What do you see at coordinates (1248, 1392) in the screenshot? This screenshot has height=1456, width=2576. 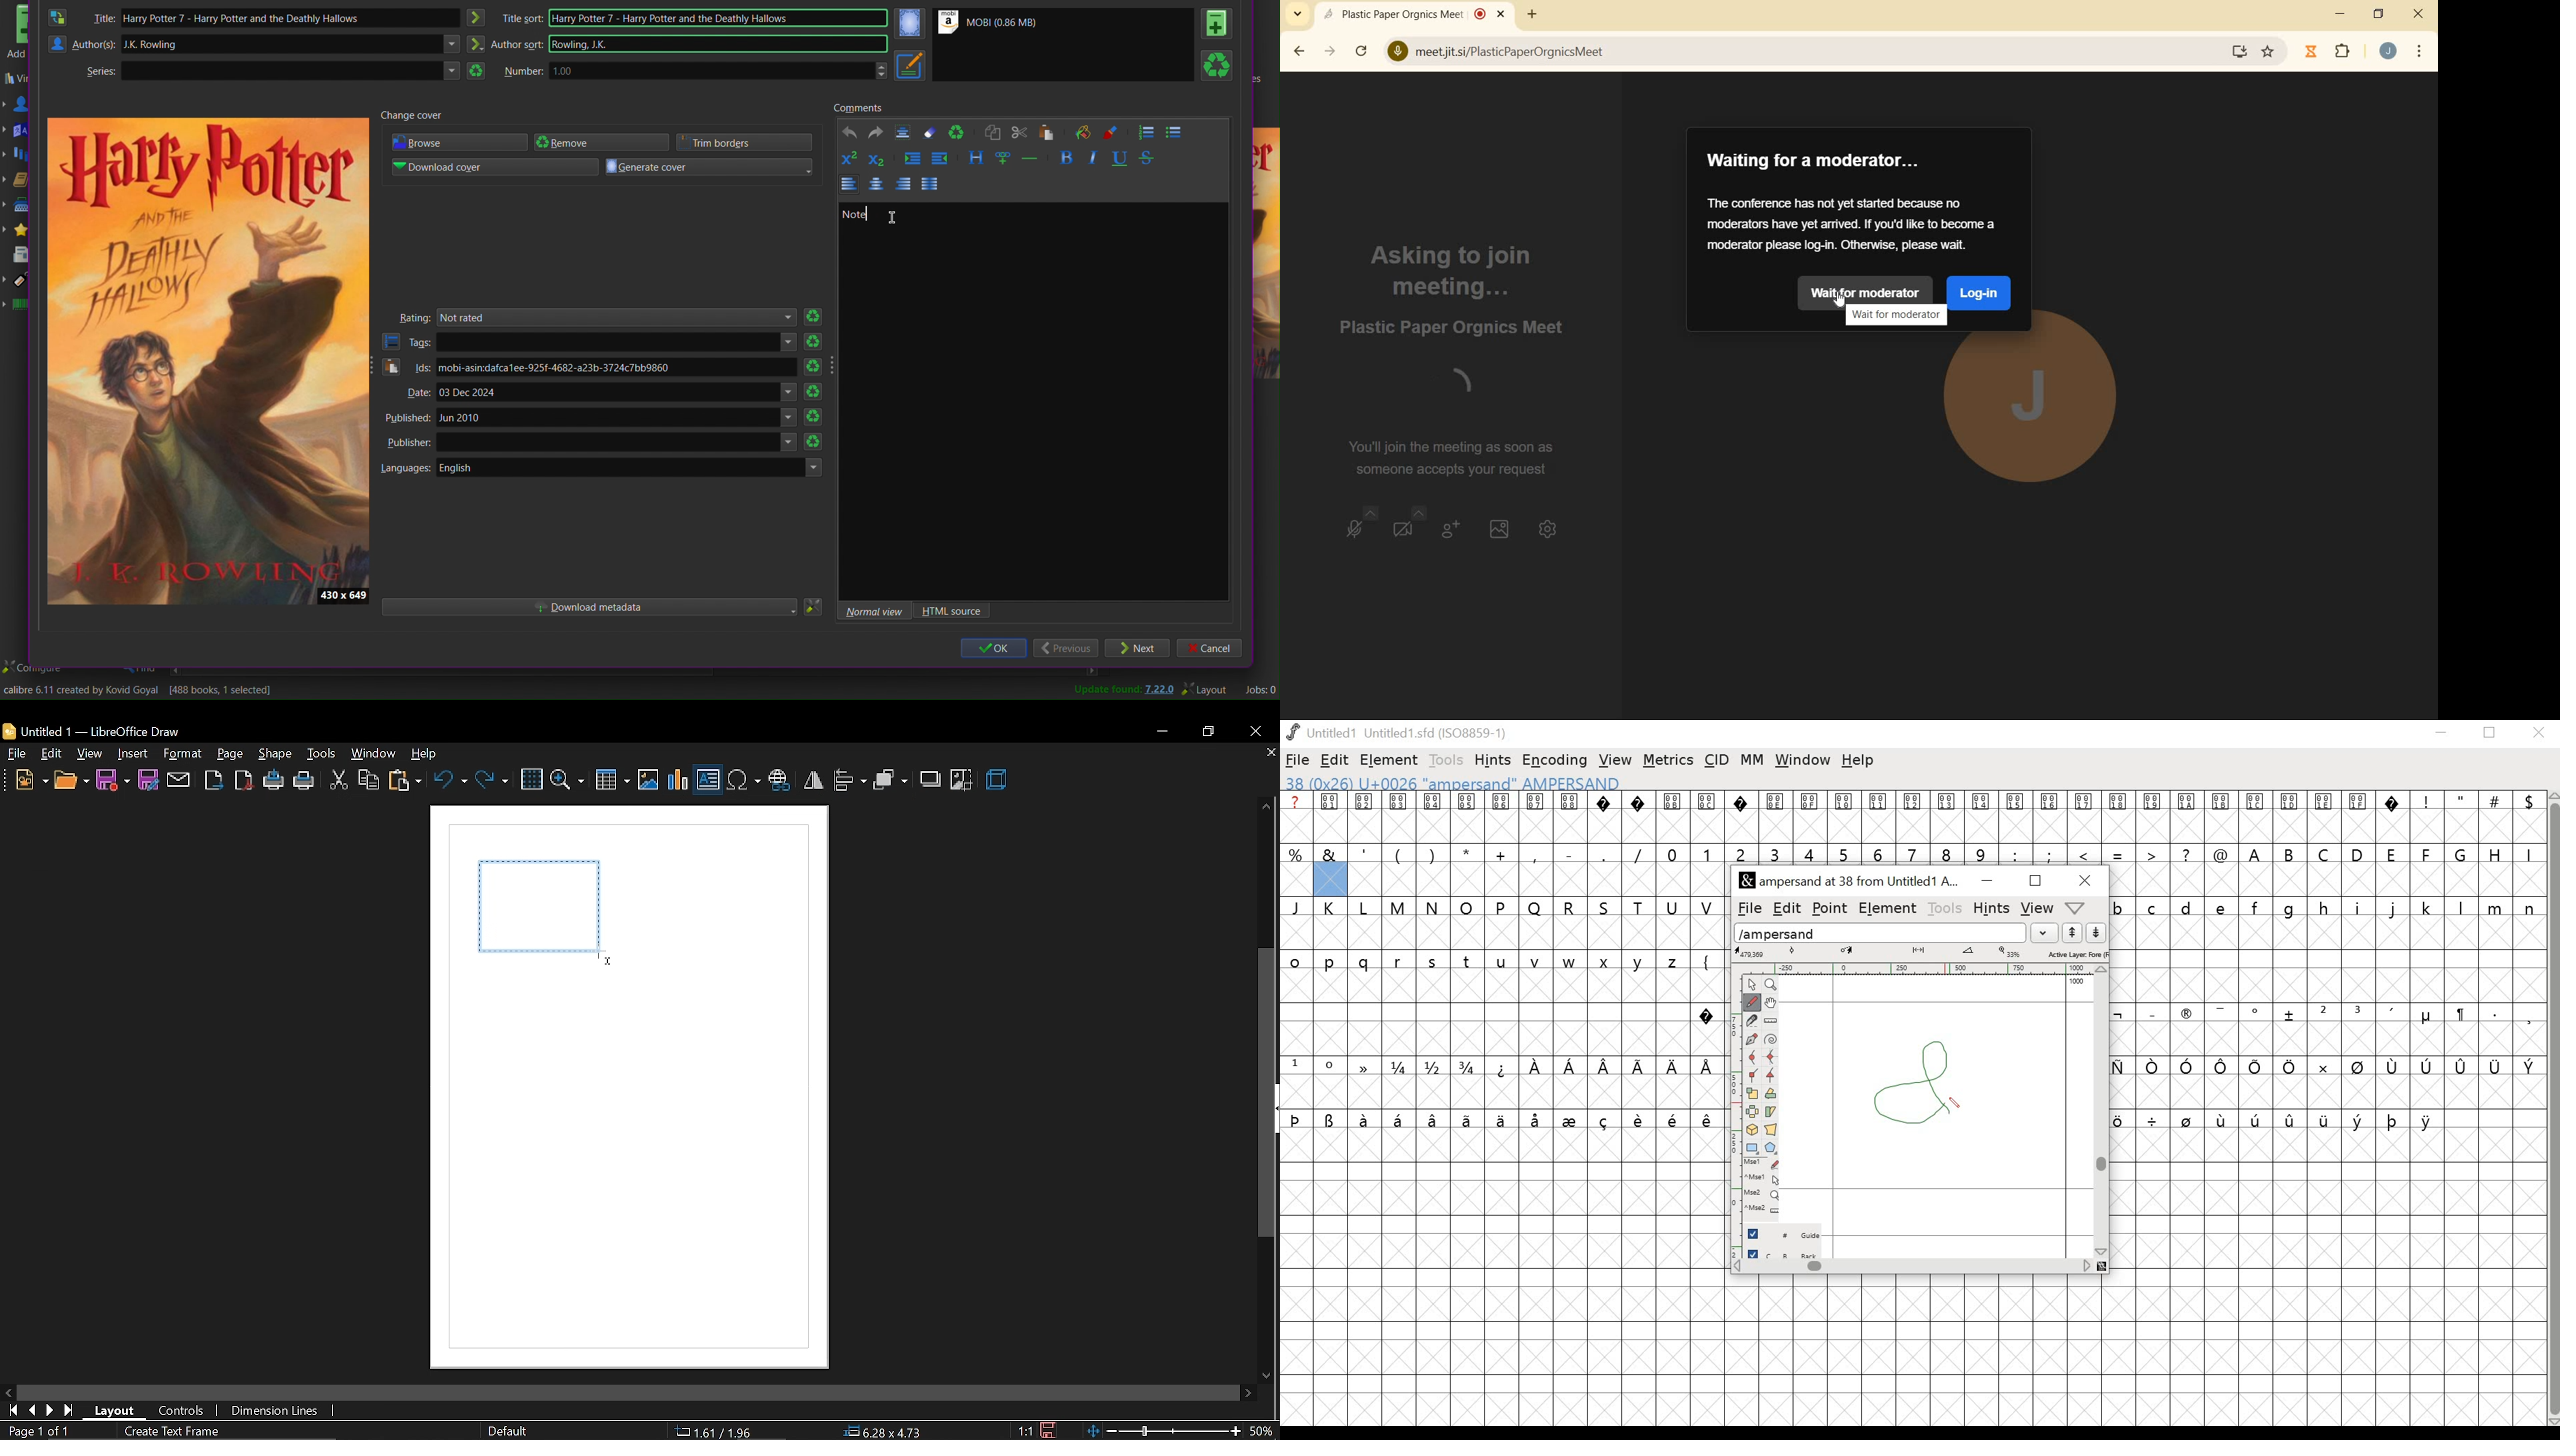 I see `move right` at bounding box center [1248, 1392].